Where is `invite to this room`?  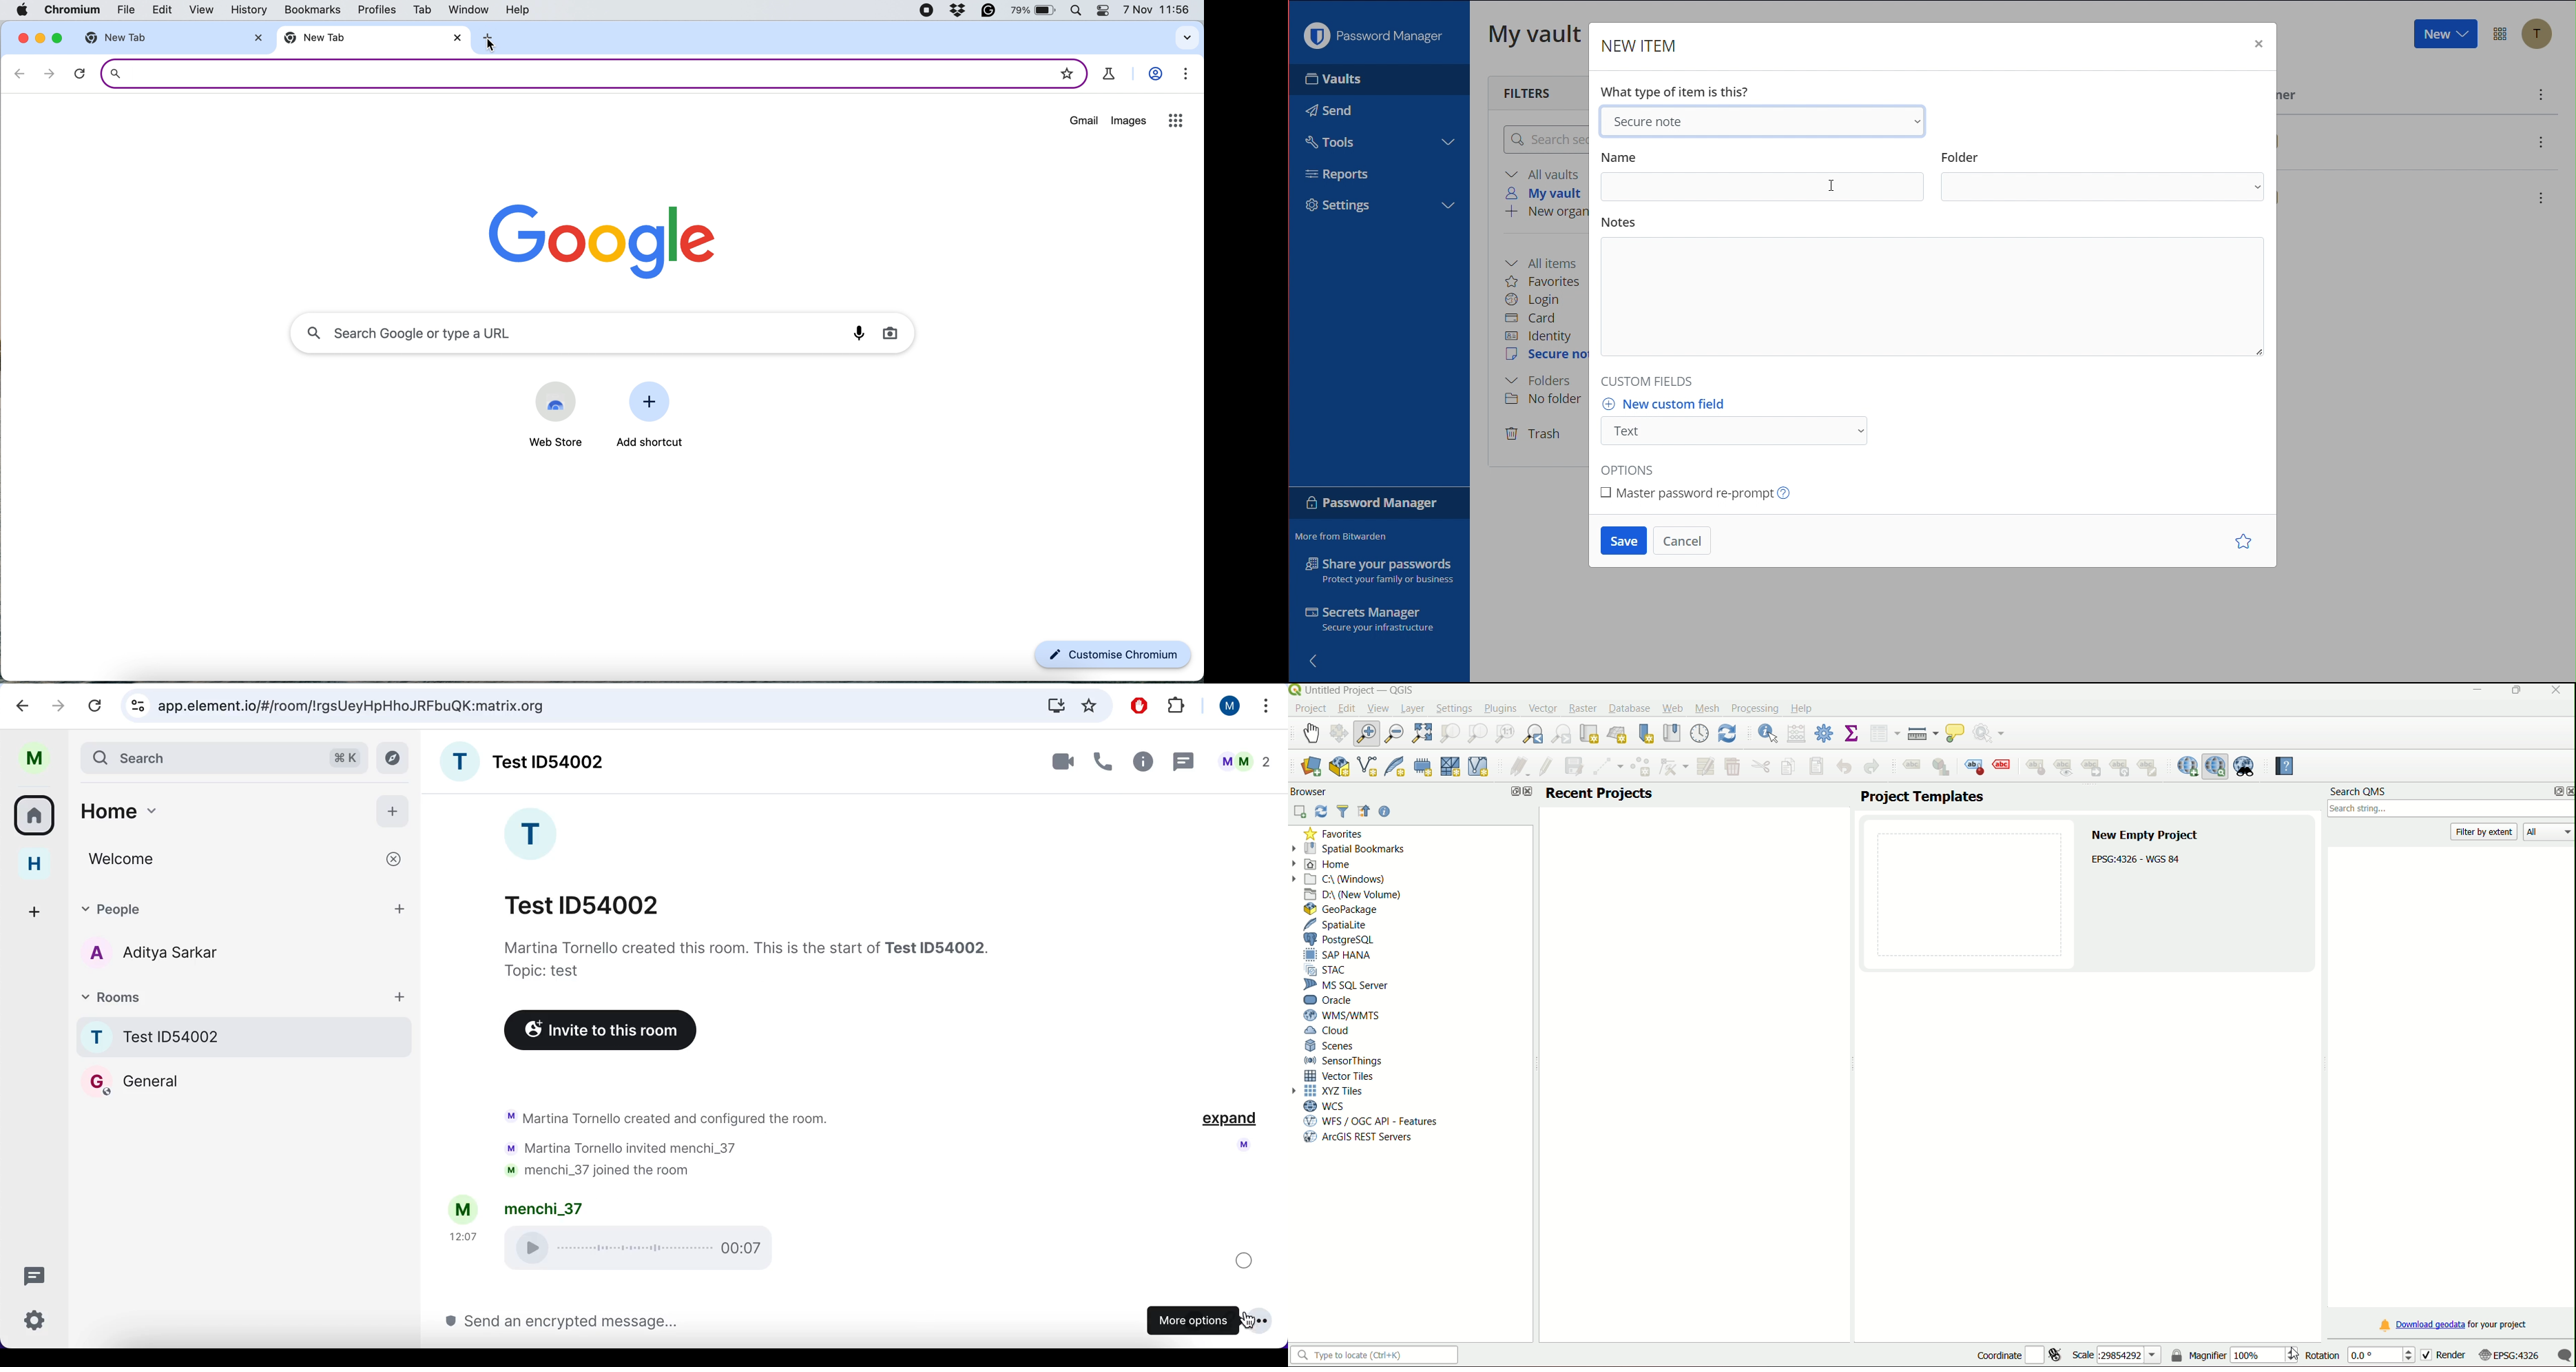 invite to this room is located at coordinates (601, 1031).